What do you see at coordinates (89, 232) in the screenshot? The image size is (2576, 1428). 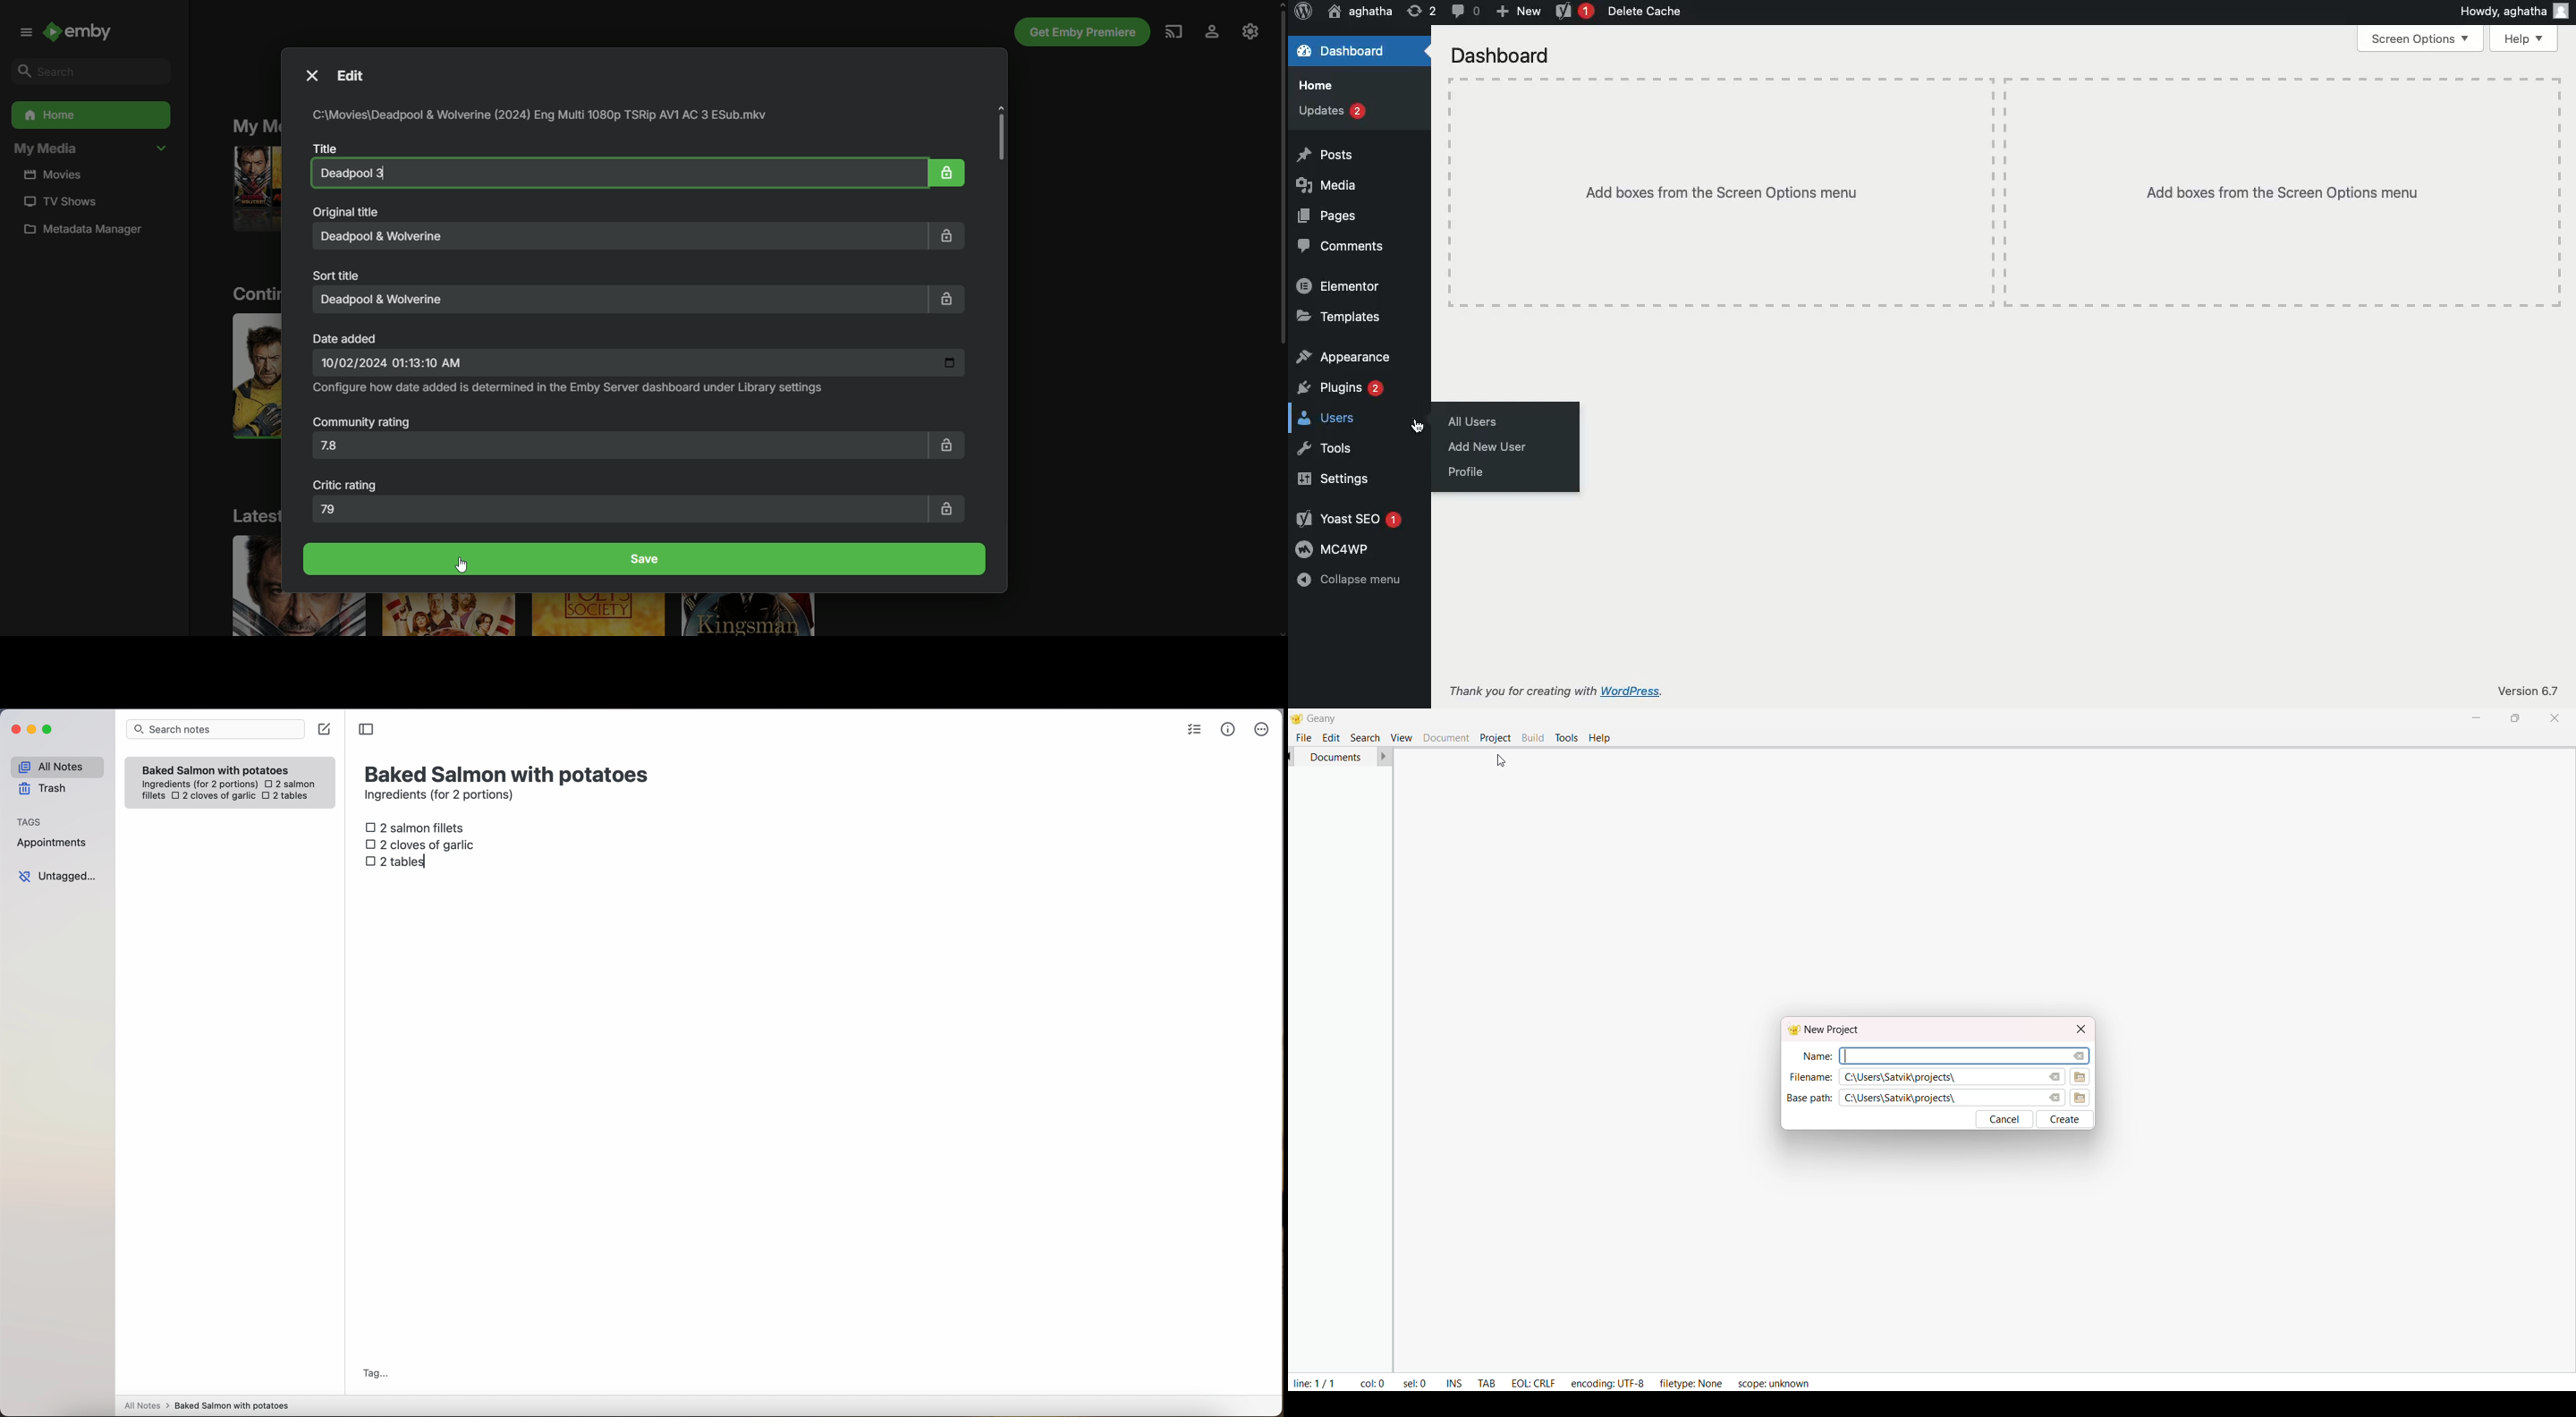 I see `Metadata manager` at bounding box center [89, 232].